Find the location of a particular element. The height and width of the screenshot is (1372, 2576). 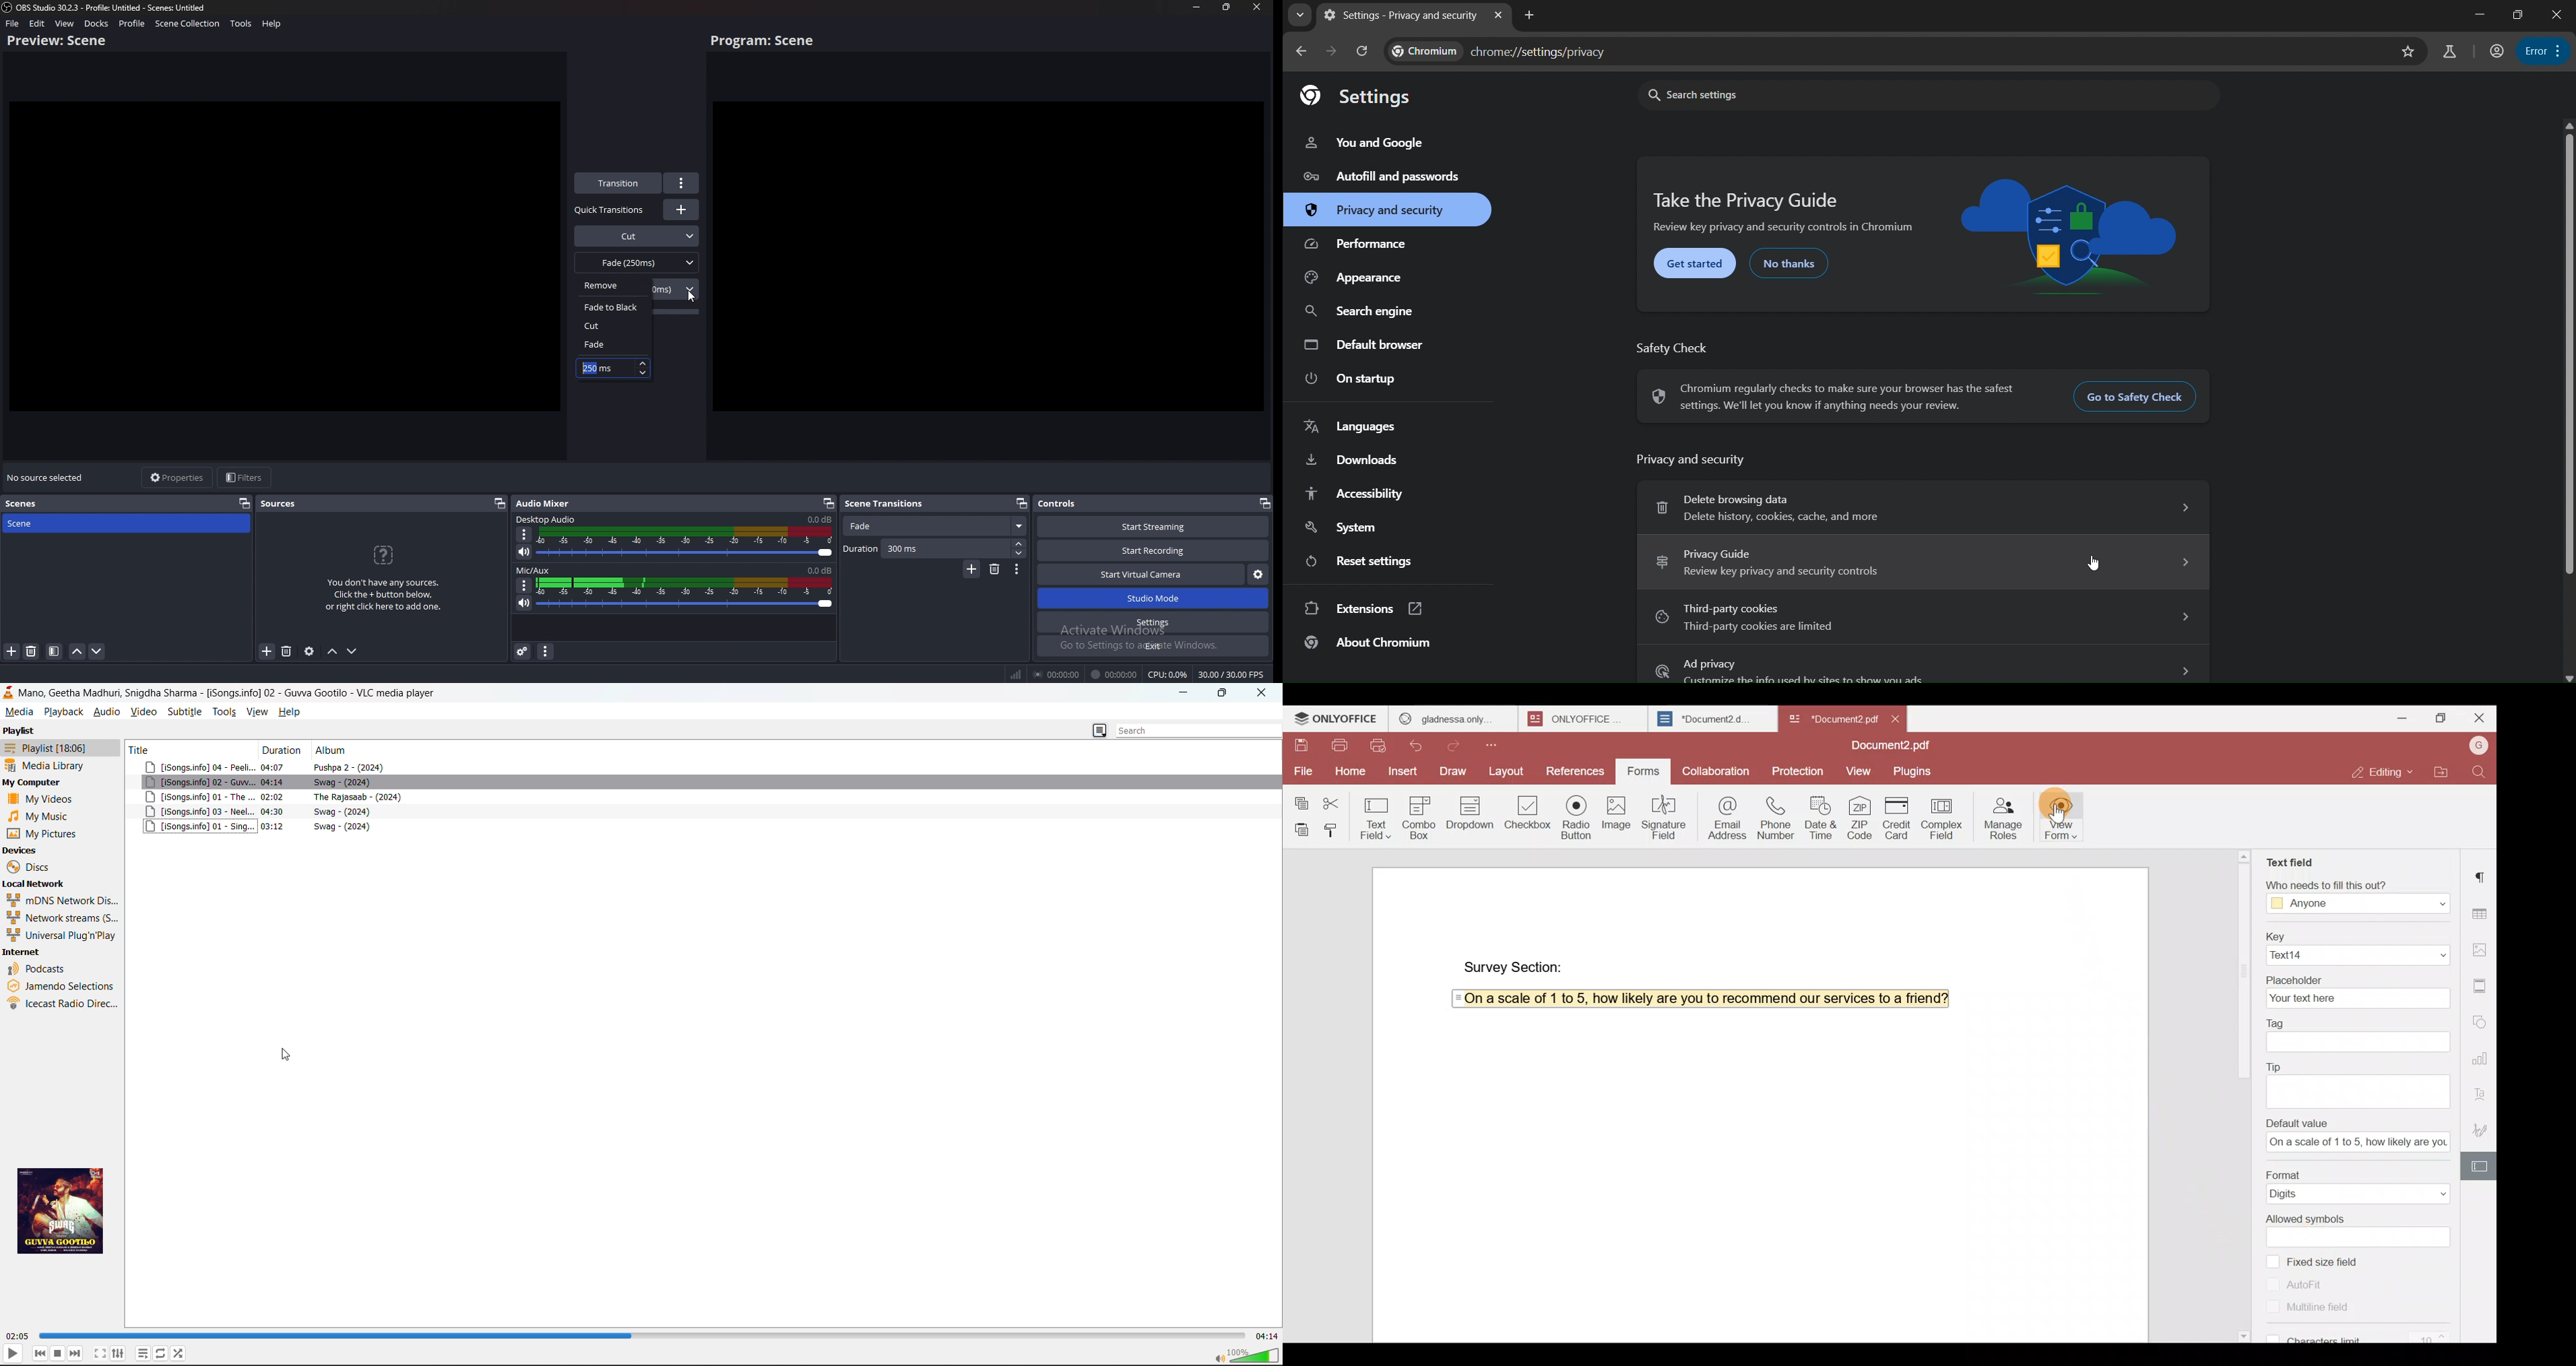

cursor is located at coordinates (288, 1053).